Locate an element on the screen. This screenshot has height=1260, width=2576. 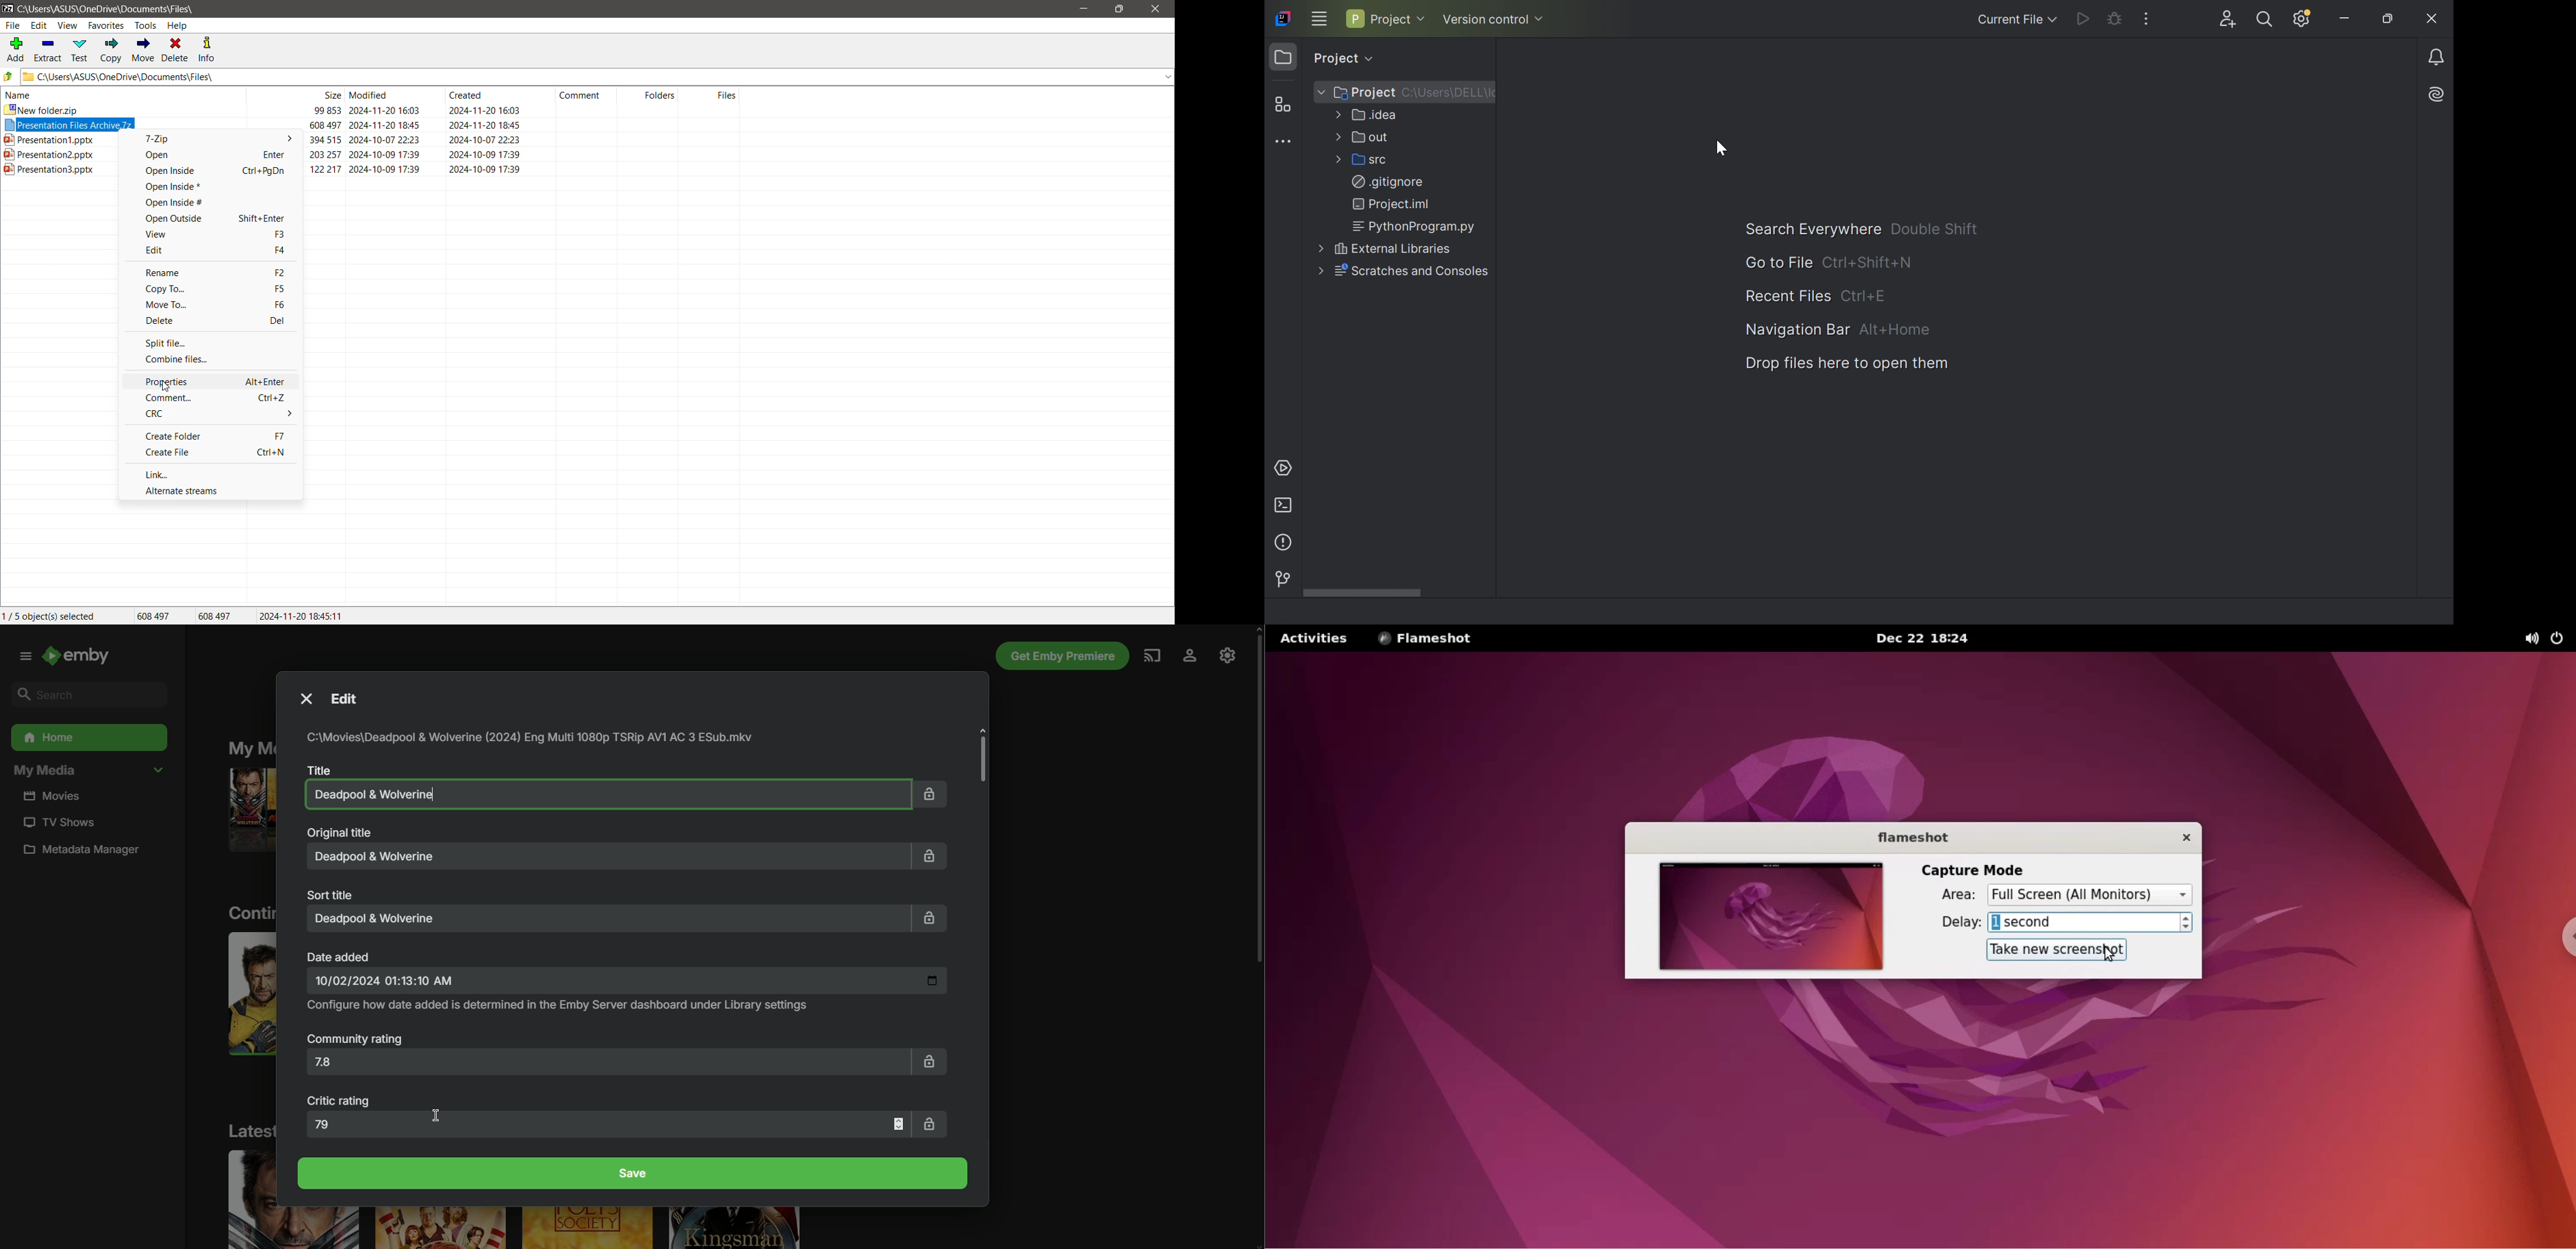
files is located at coordinates (712, 94).